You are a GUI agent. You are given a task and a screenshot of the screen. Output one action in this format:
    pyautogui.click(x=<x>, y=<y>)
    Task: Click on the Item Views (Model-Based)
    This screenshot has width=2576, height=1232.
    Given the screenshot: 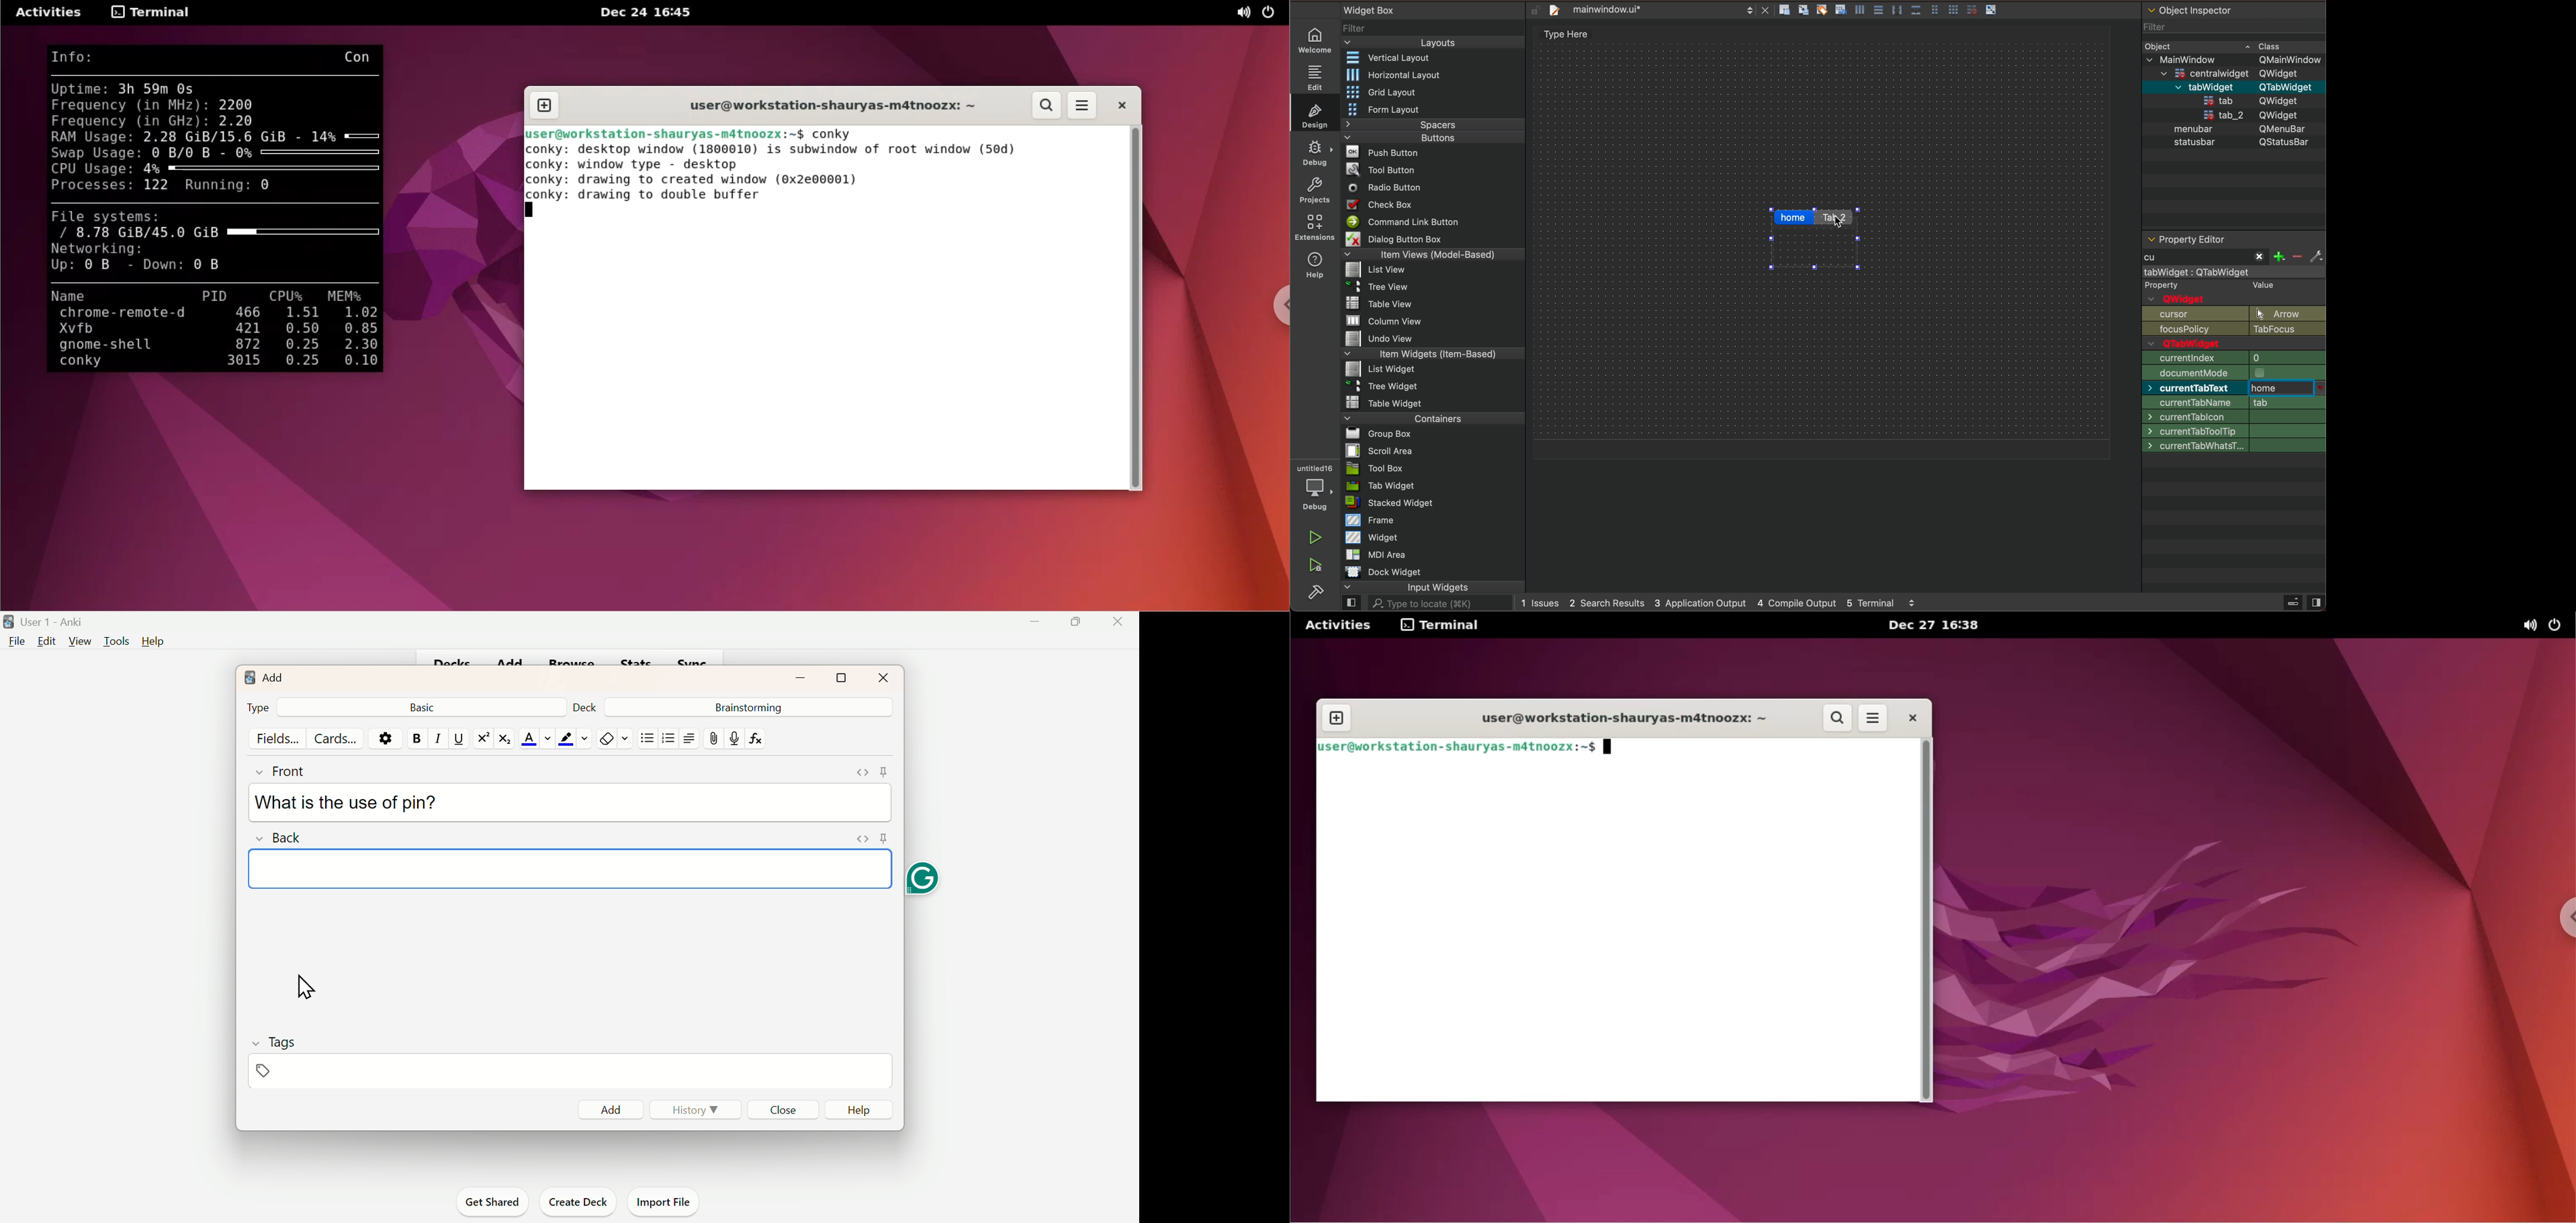 What is the action you would take?
    pyautogui.click(x=1433, y=255)
    